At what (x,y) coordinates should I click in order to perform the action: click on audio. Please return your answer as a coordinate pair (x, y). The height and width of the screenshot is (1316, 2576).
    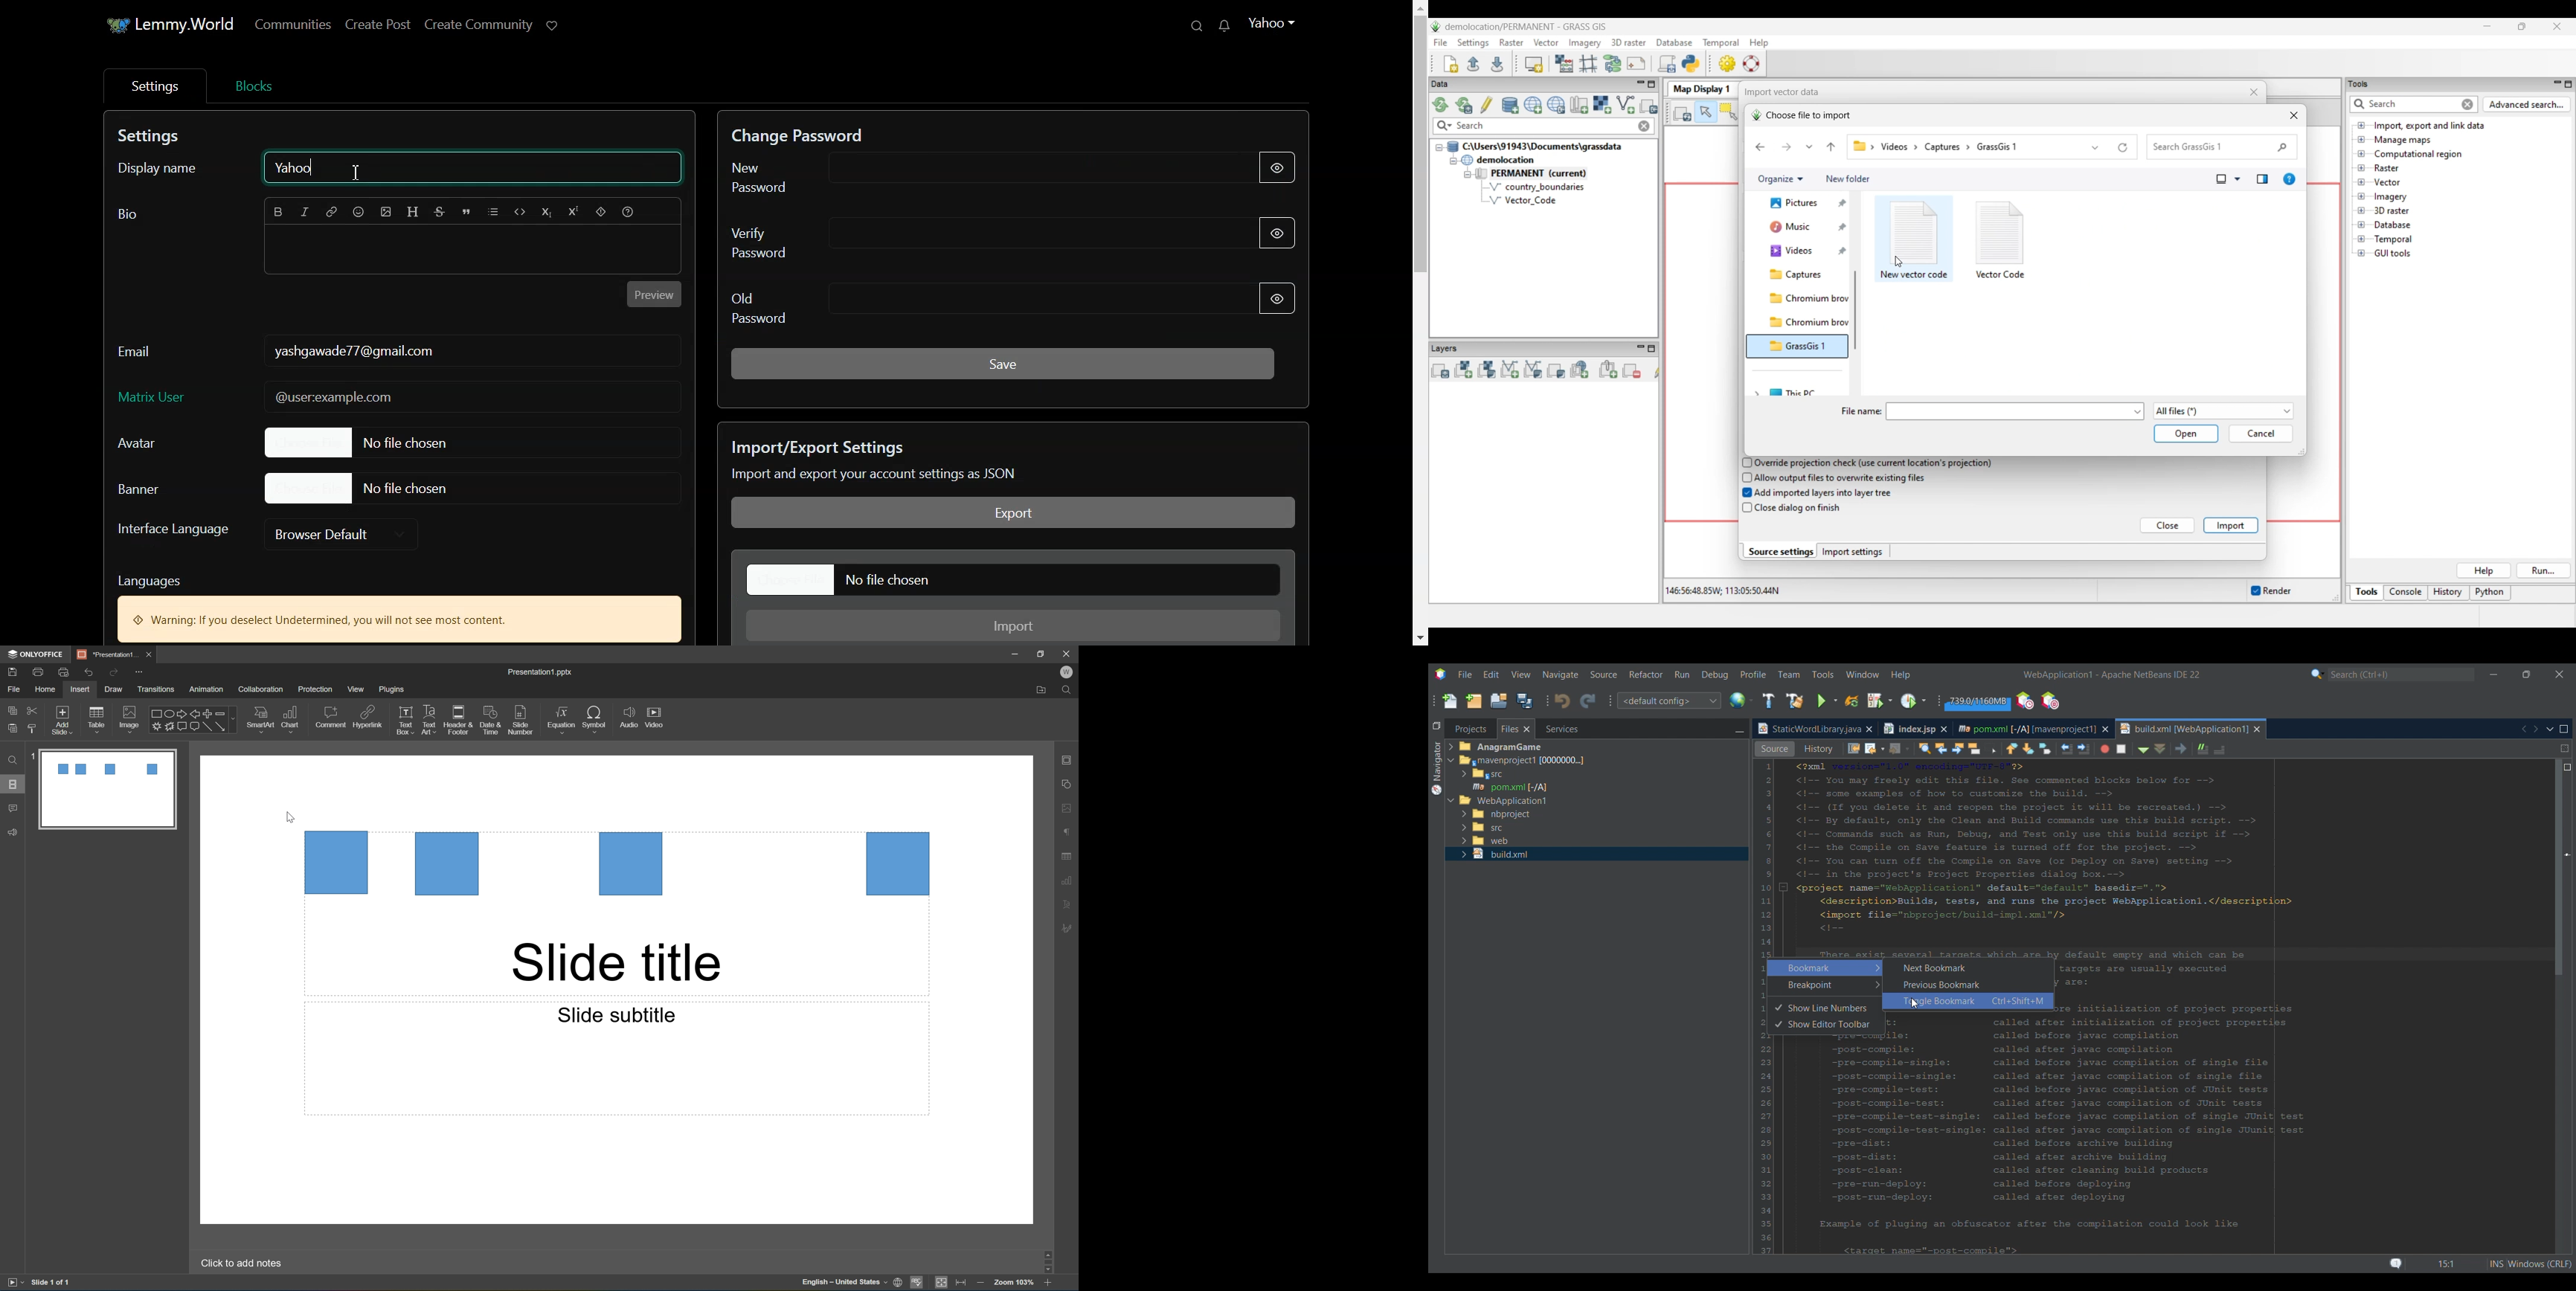
    Looking at the image, I should click on (627, 719).